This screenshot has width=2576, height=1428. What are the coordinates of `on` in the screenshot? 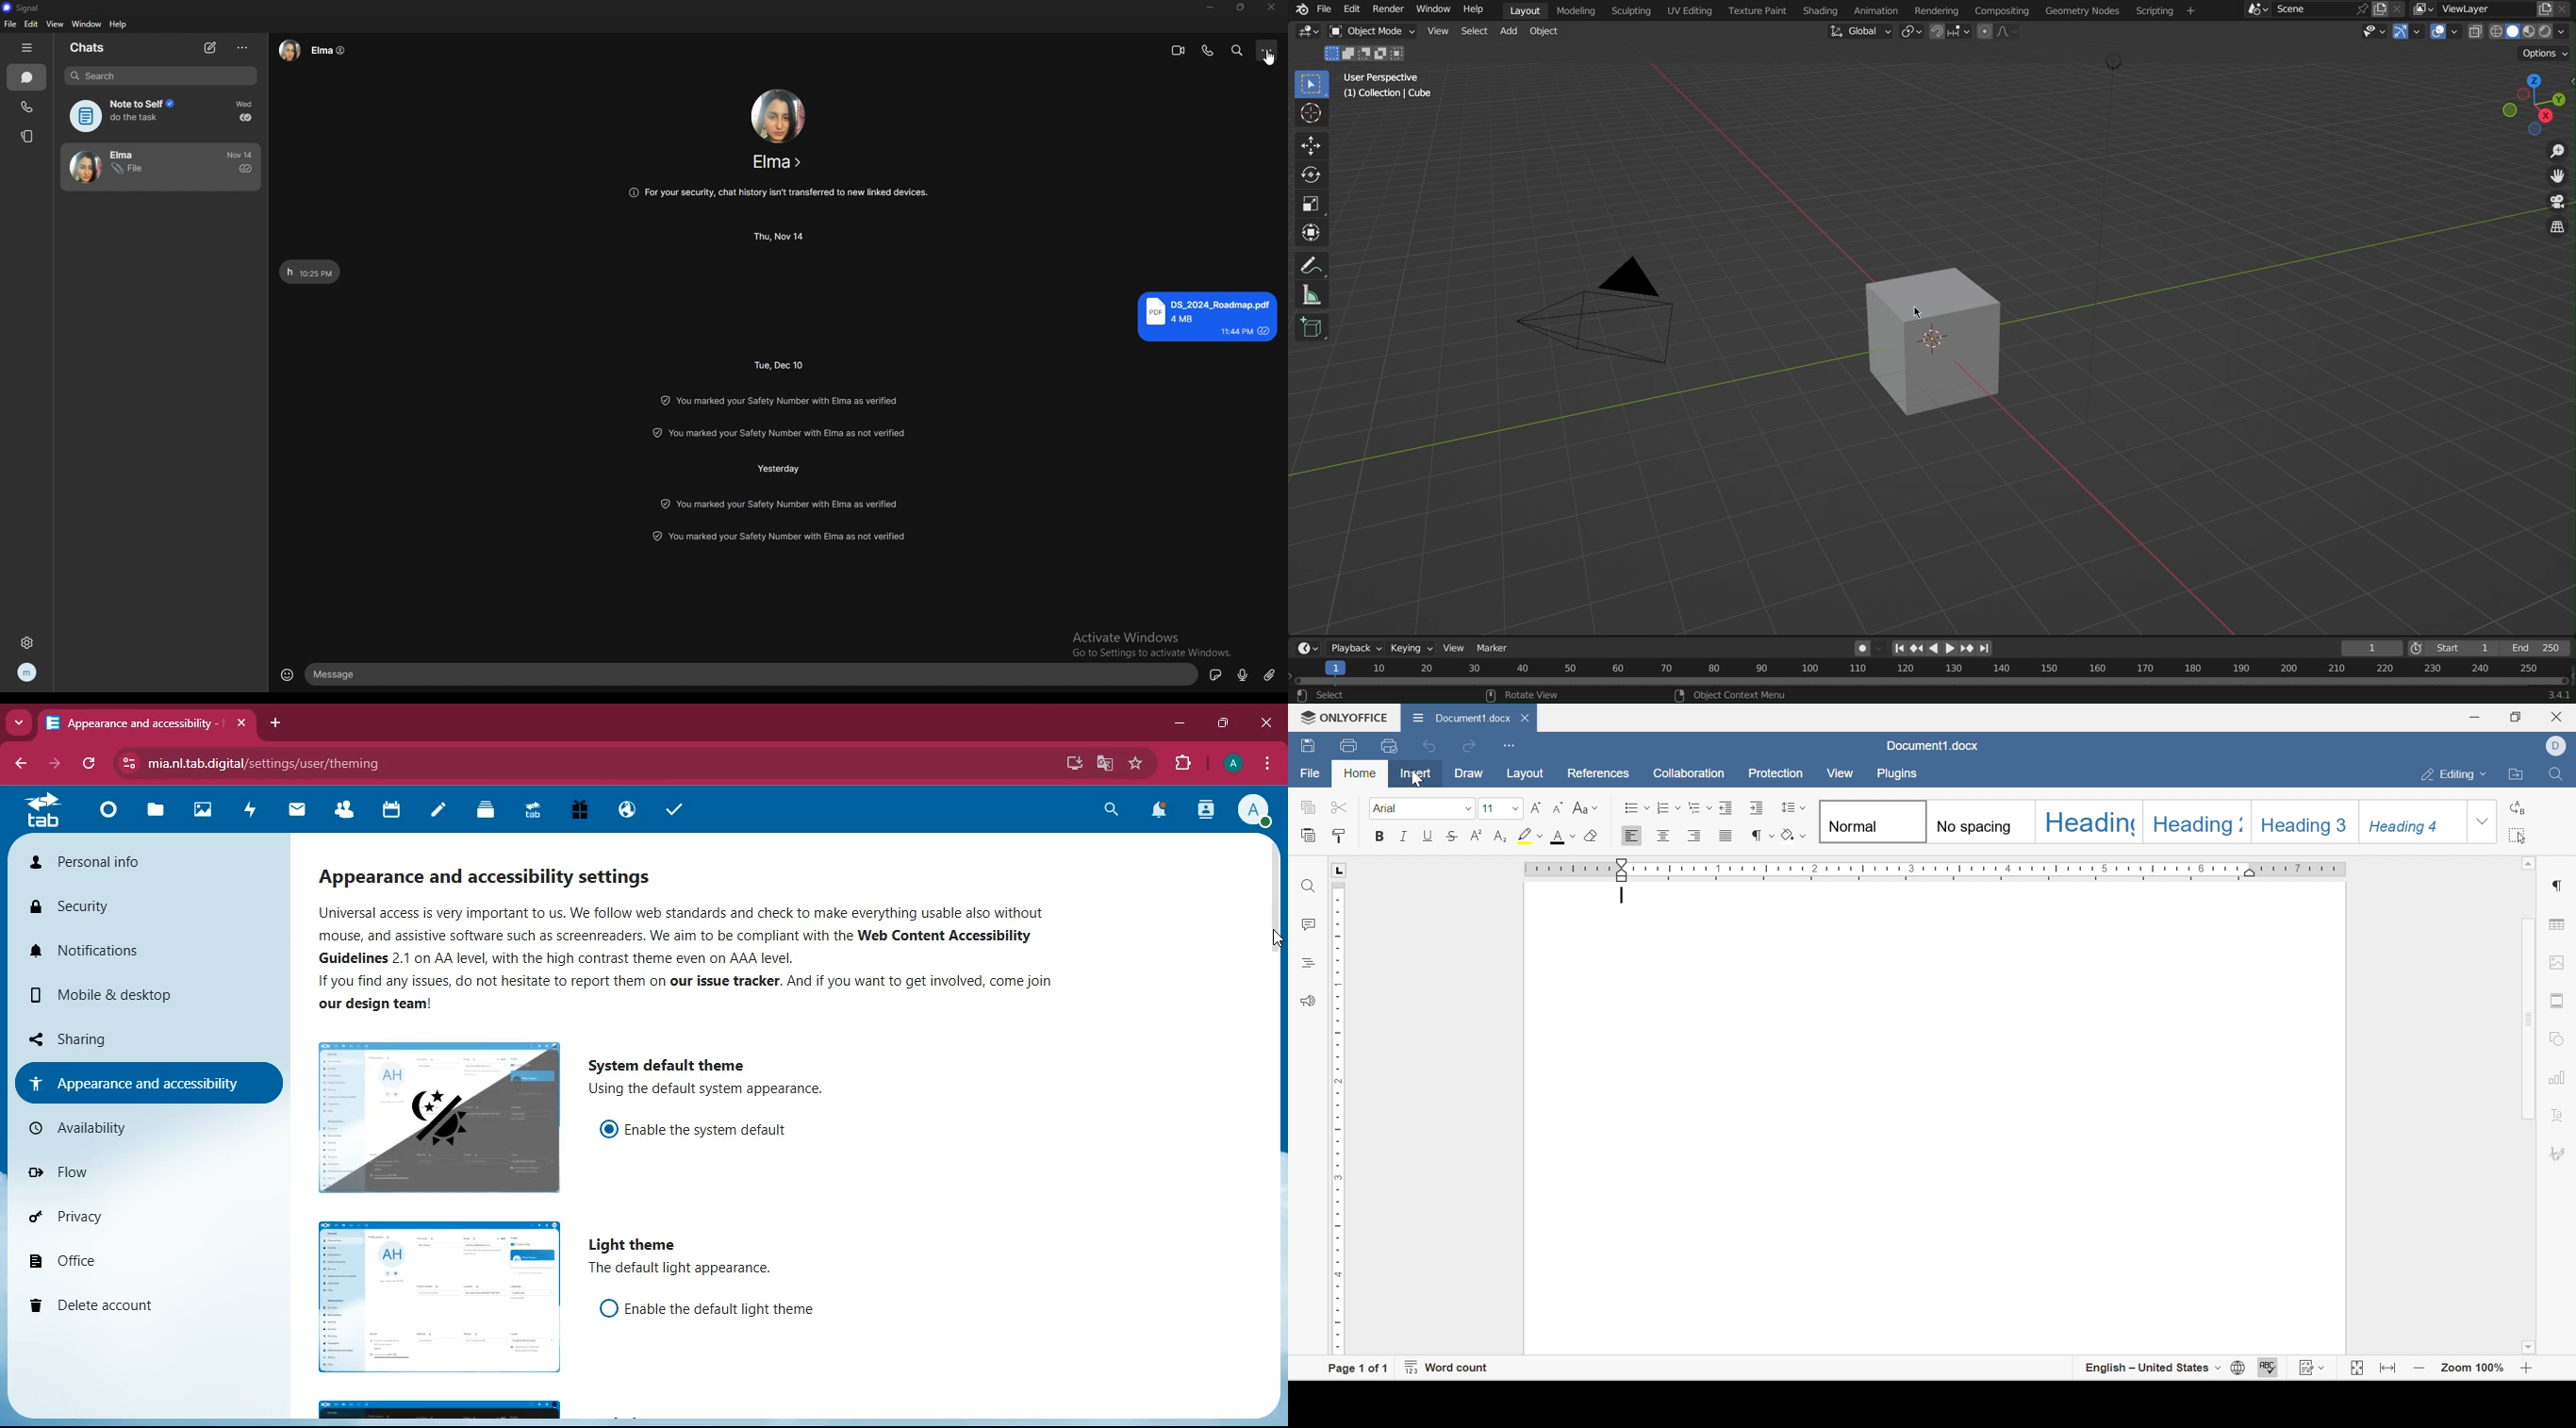 It's located at (608, 1129).